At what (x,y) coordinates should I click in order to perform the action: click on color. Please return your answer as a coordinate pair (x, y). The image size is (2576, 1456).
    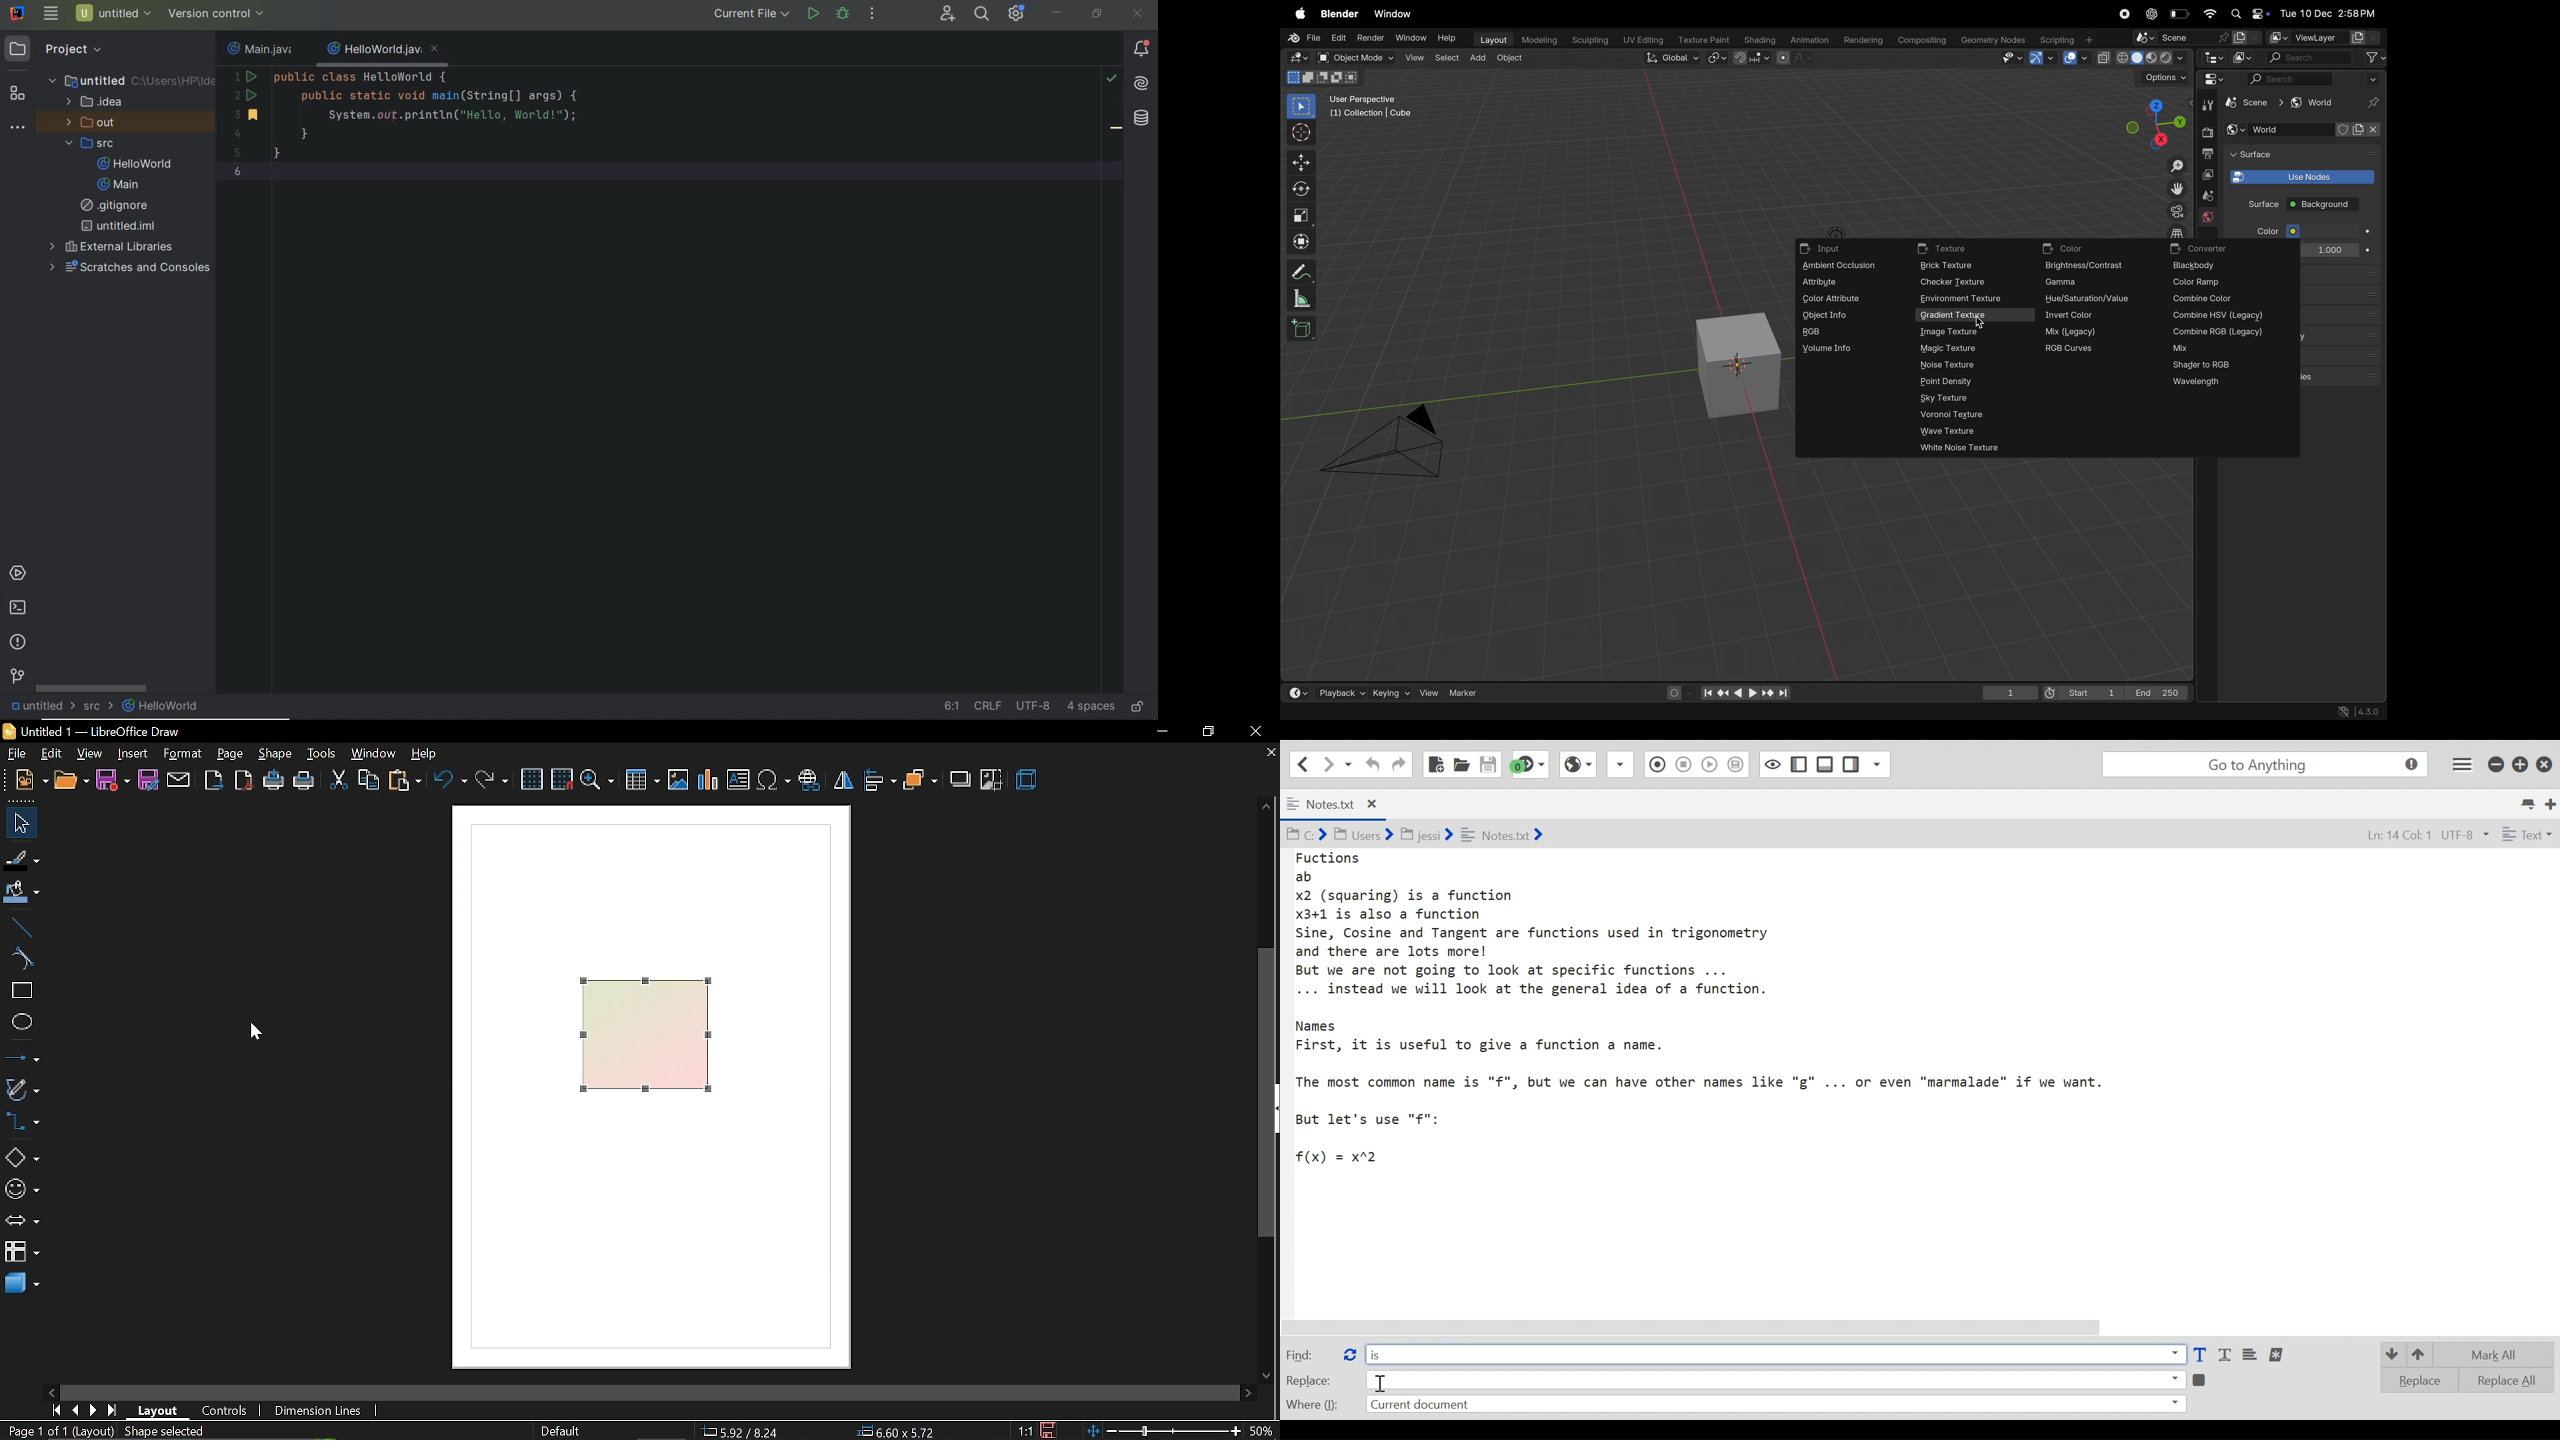
    Looking at the image, I should click on (2328, 231).